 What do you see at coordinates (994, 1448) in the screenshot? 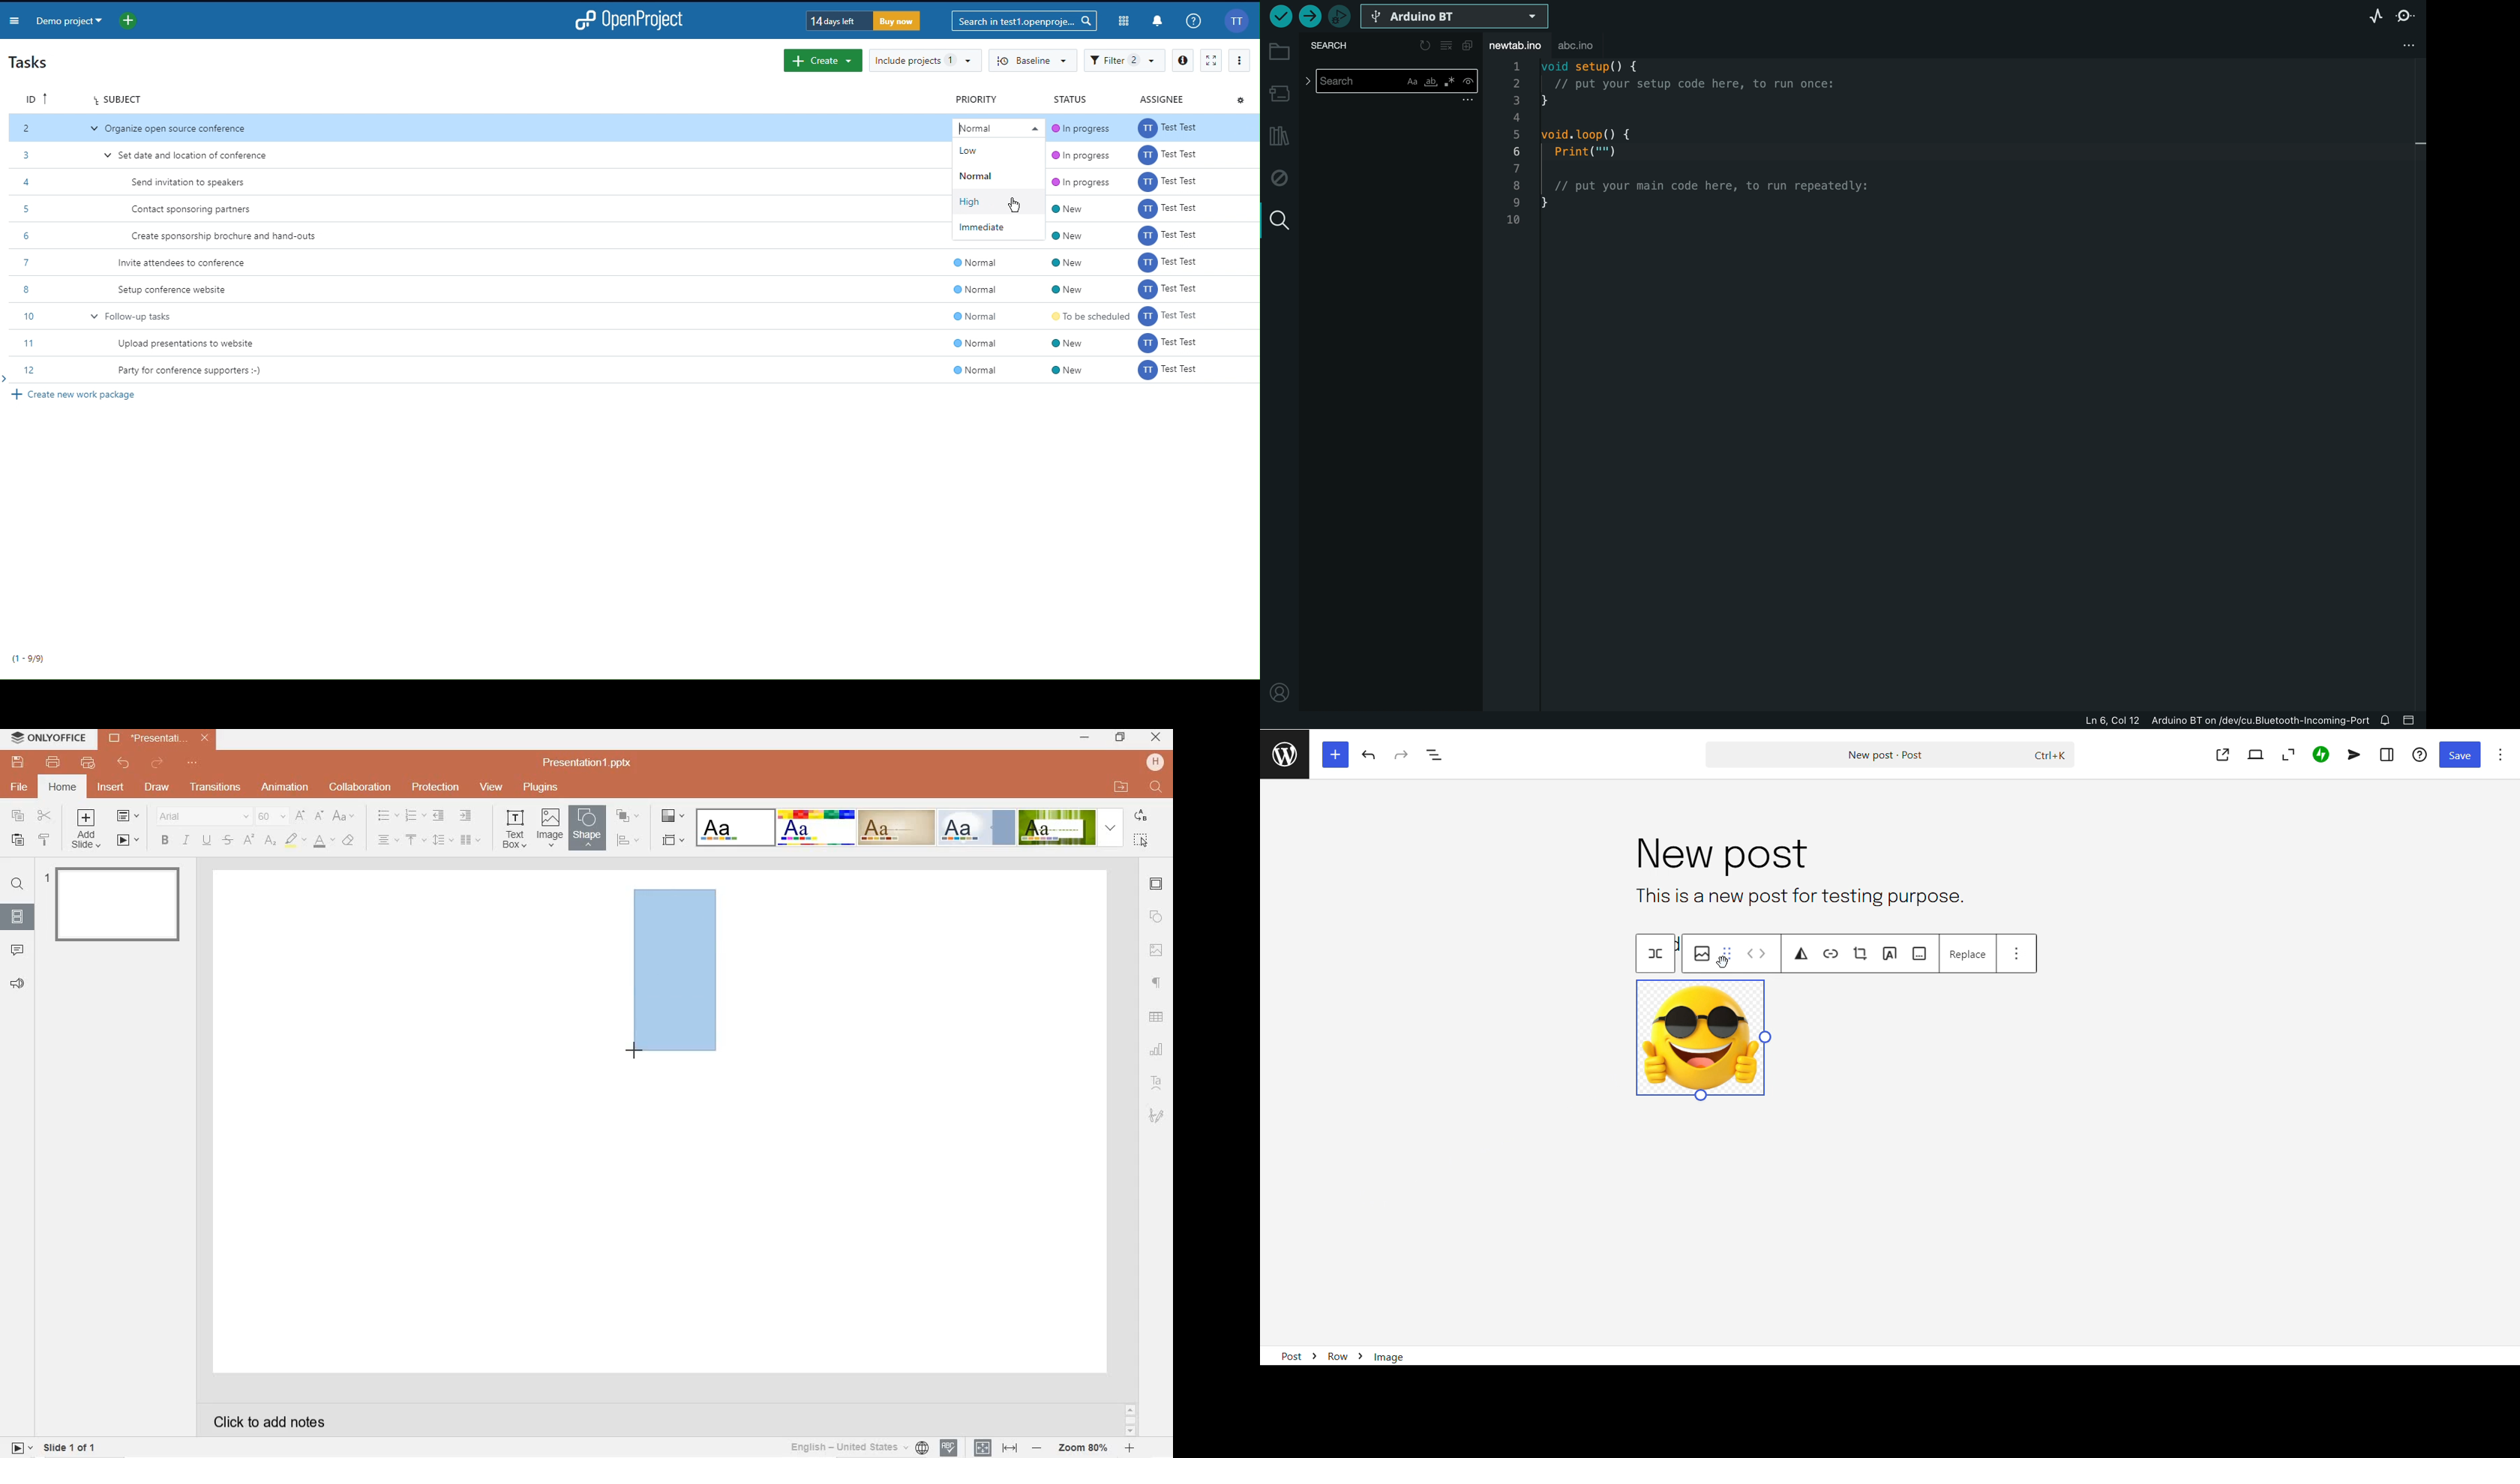
I see `set text or document language` at bounding box center [994, 1448].